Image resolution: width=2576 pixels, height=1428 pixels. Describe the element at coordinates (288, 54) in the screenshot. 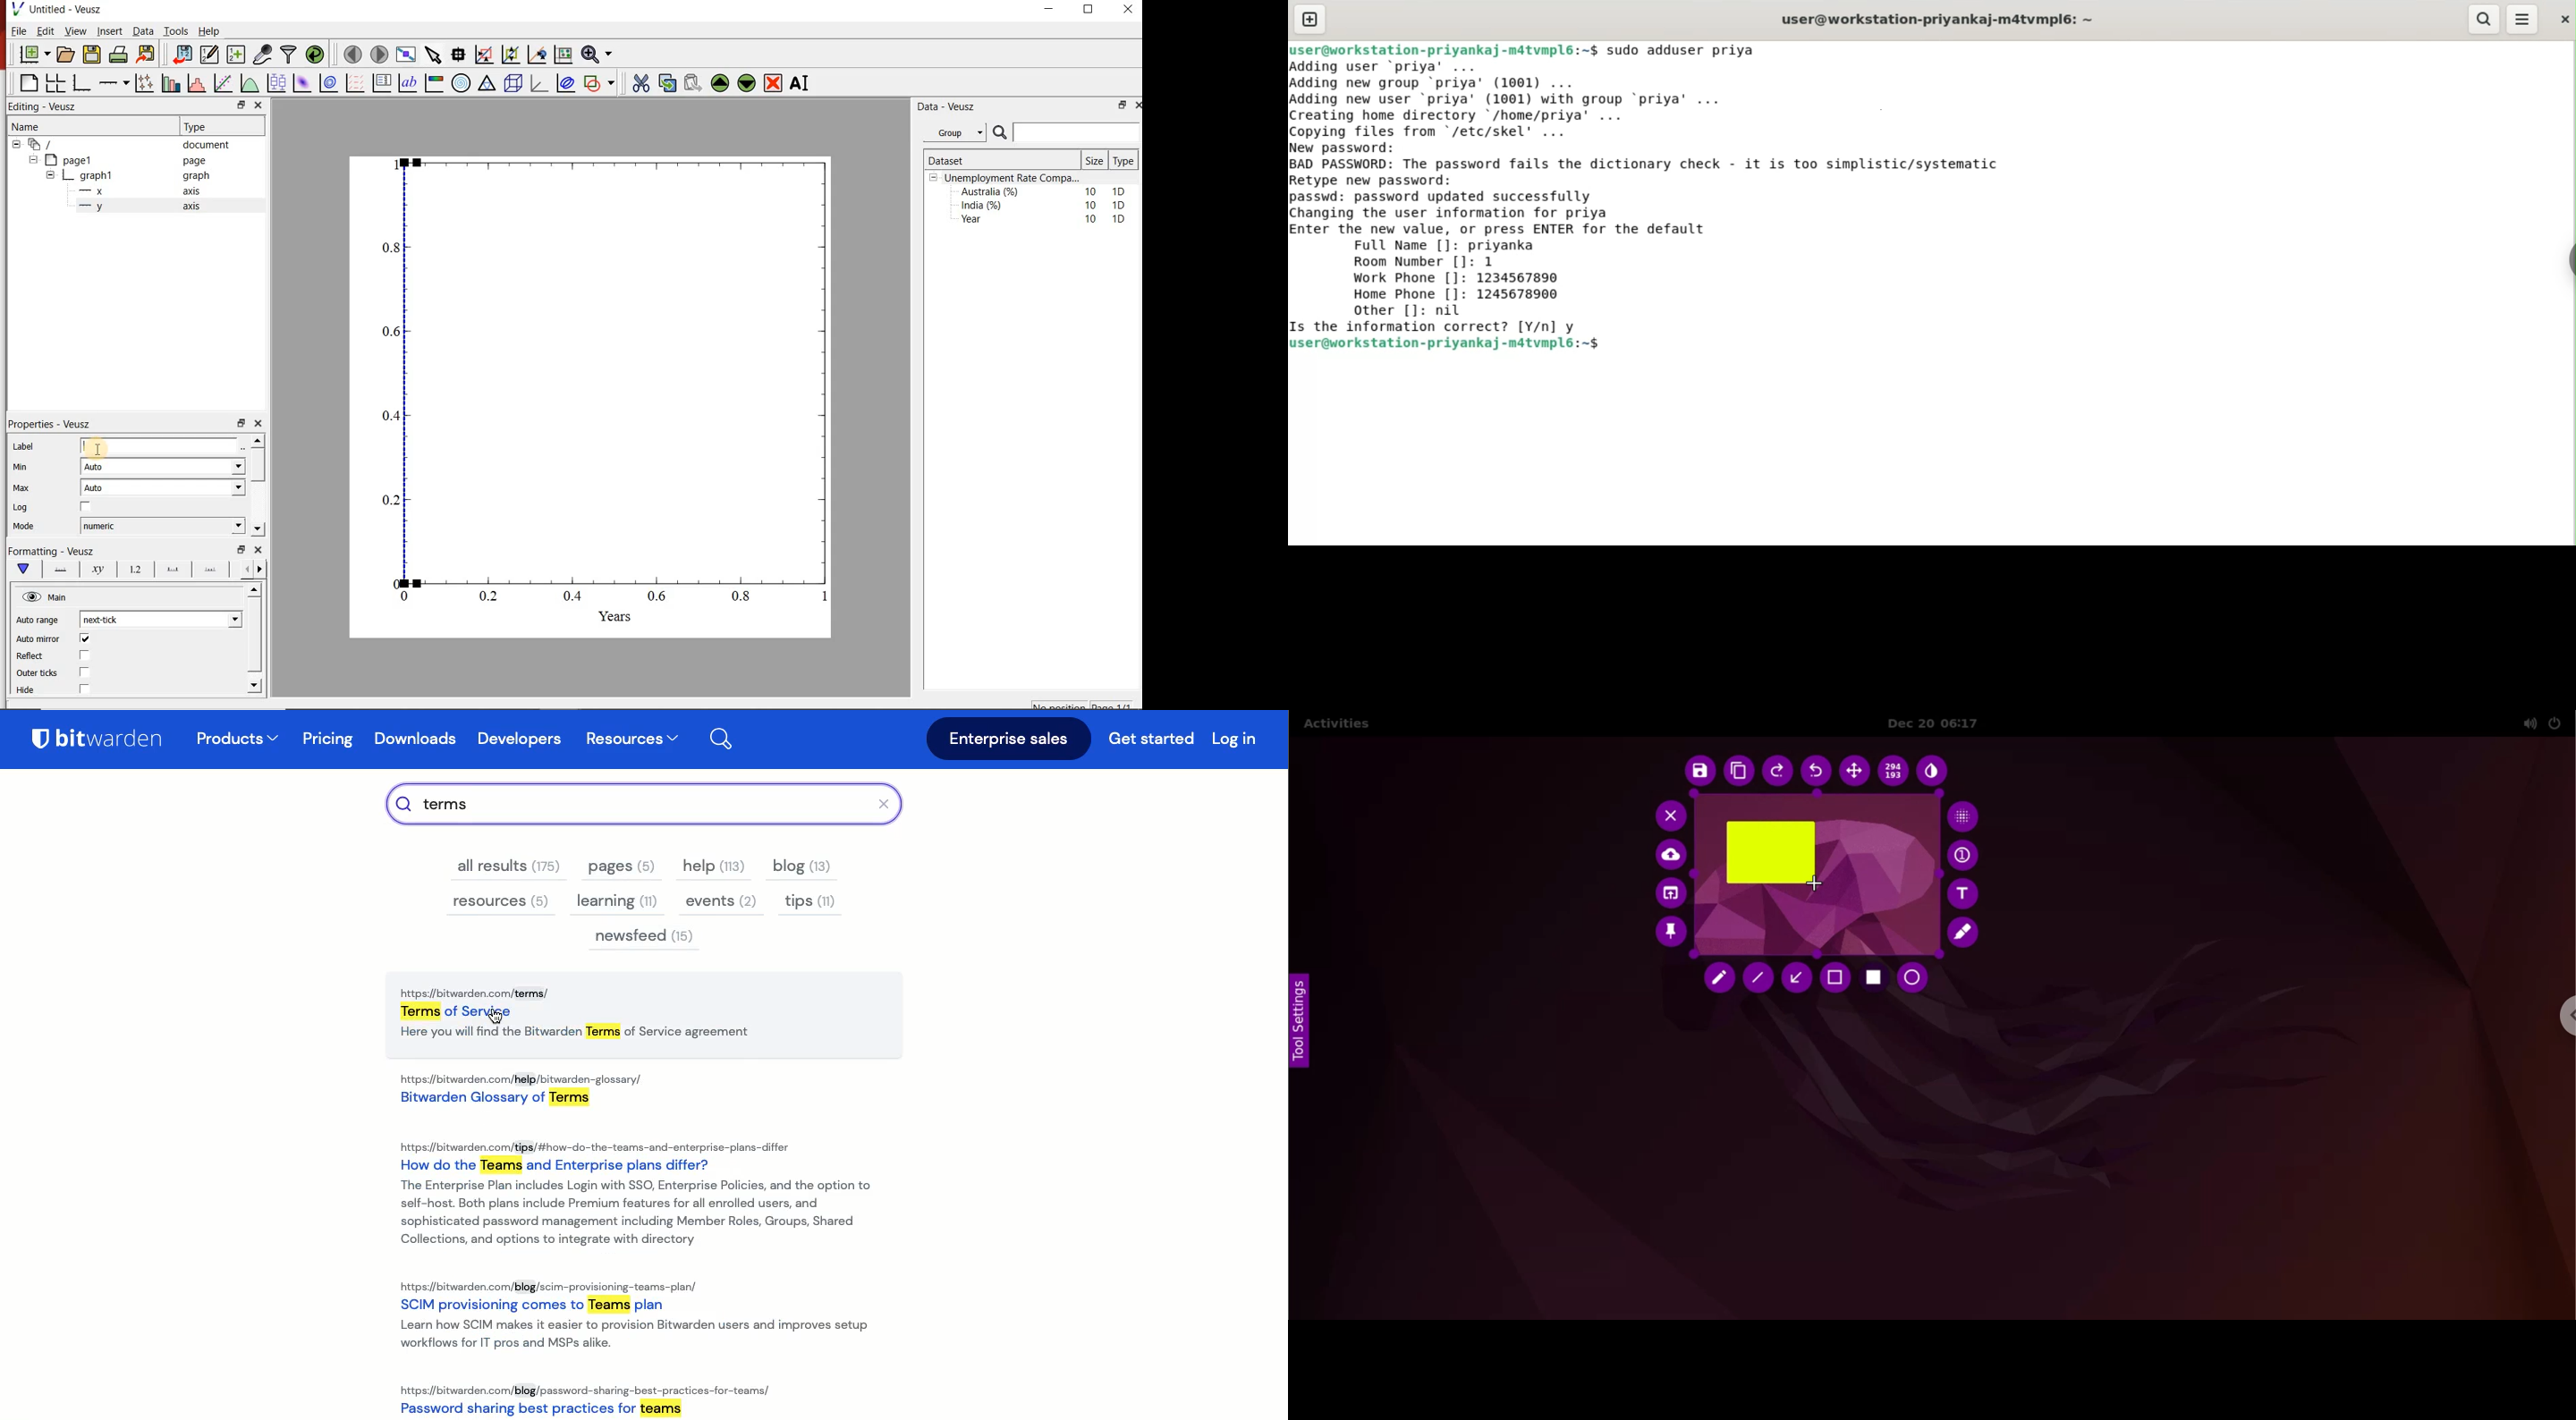

I see `filter data` at that location.